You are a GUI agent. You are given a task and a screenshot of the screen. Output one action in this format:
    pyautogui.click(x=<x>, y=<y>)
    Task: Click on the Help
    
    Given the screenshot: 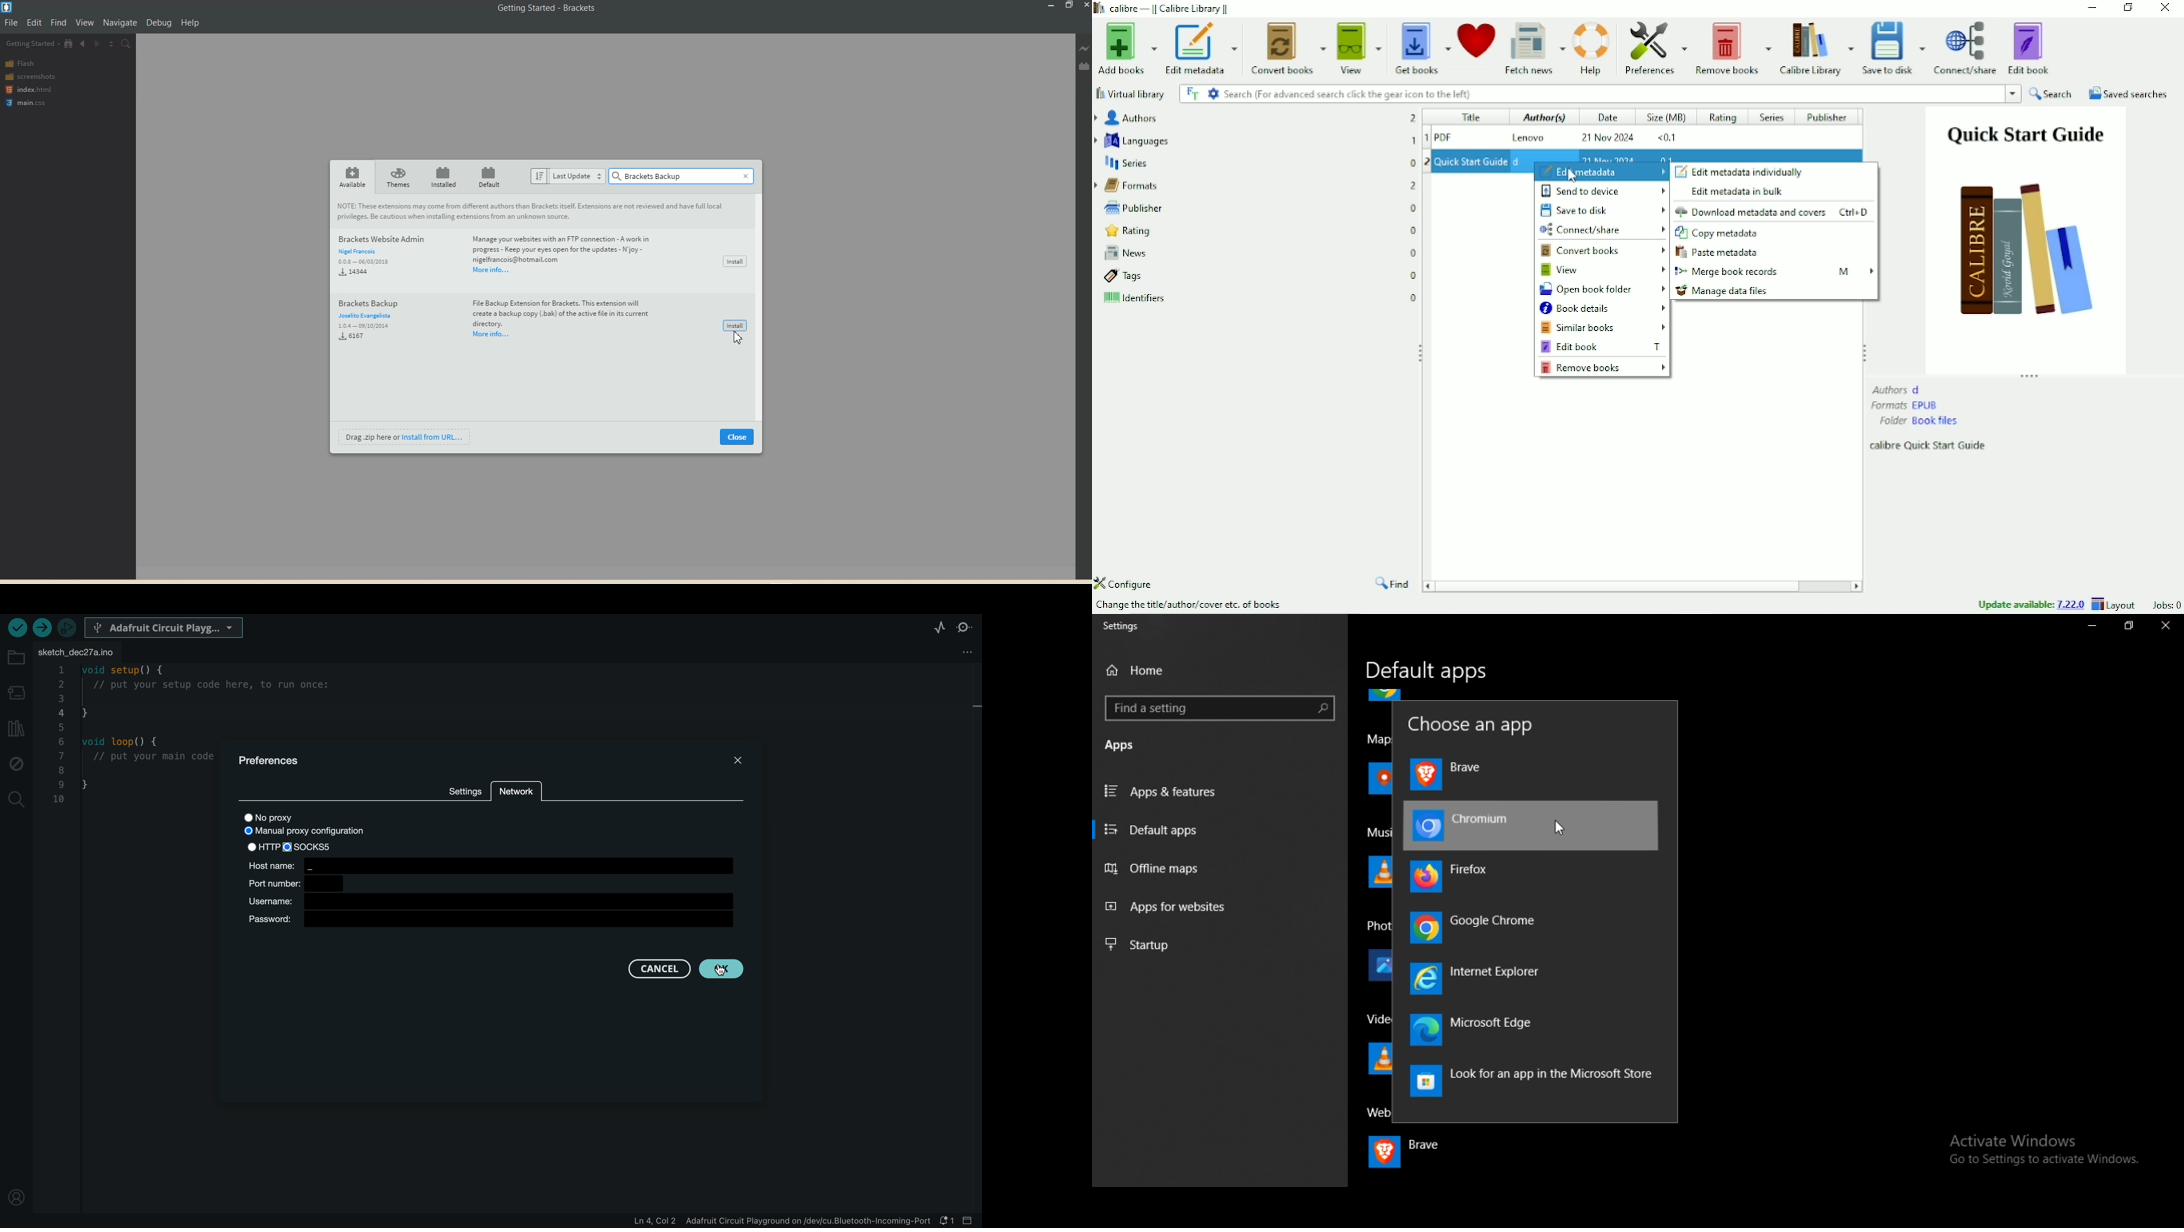 What is the action you would take?
    pyautogui.click(x=1592, y=46)
    